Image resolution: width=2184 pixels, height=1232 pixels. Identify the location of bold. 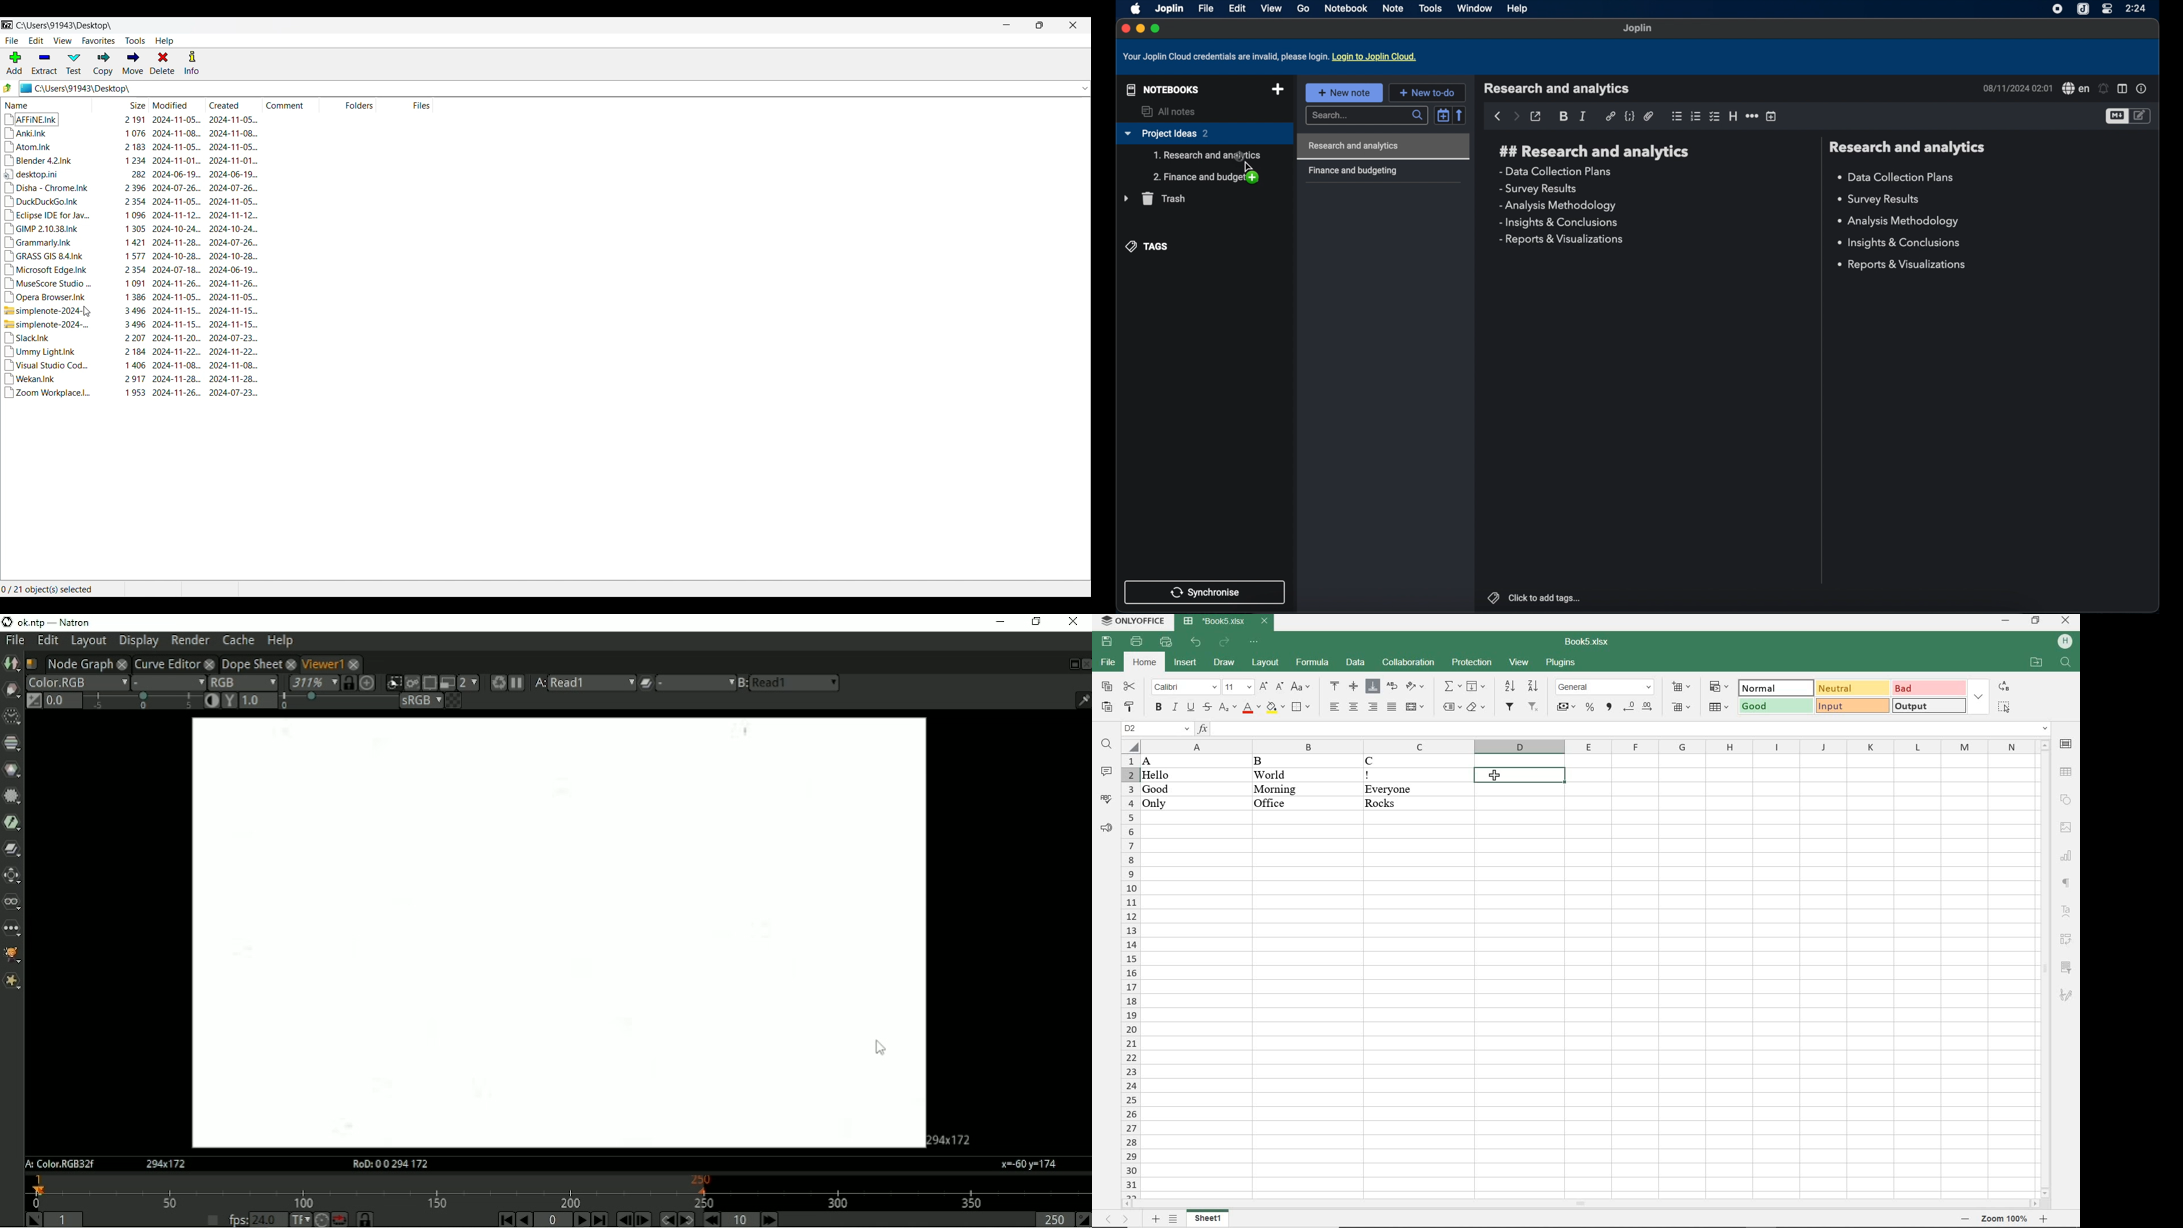
(1564, 117).